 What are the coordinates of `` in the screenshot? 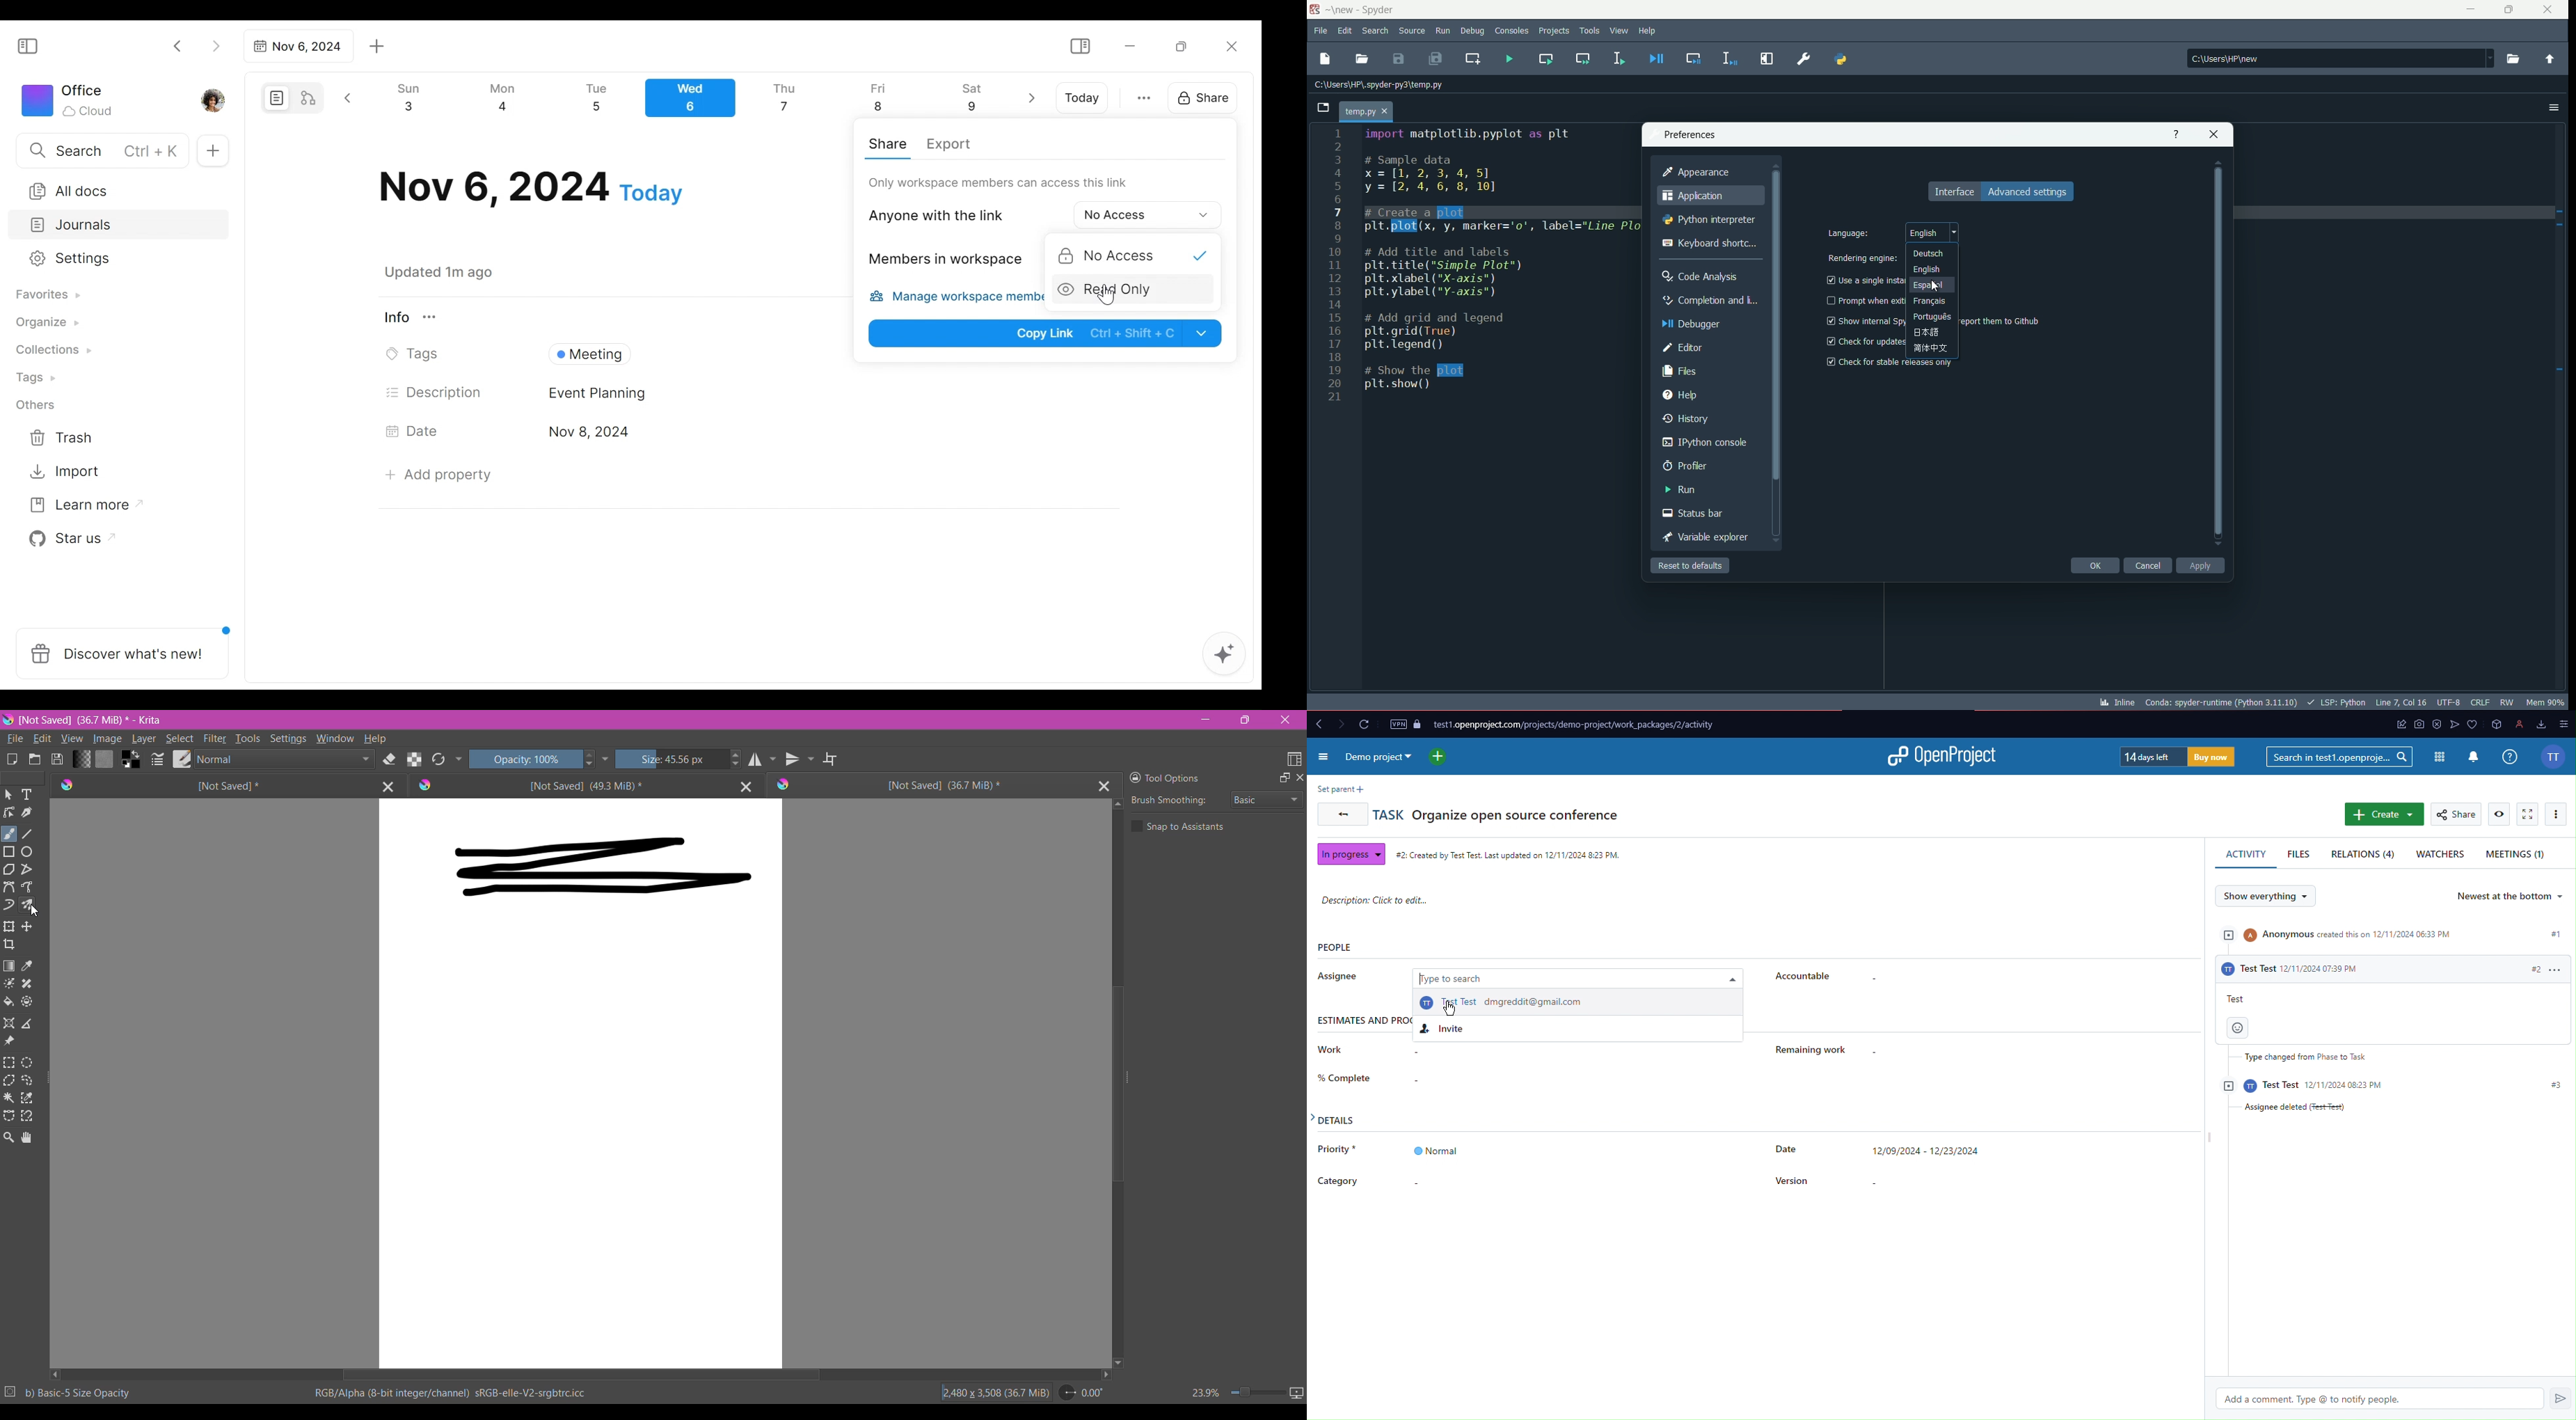 It's located at (287, 739).